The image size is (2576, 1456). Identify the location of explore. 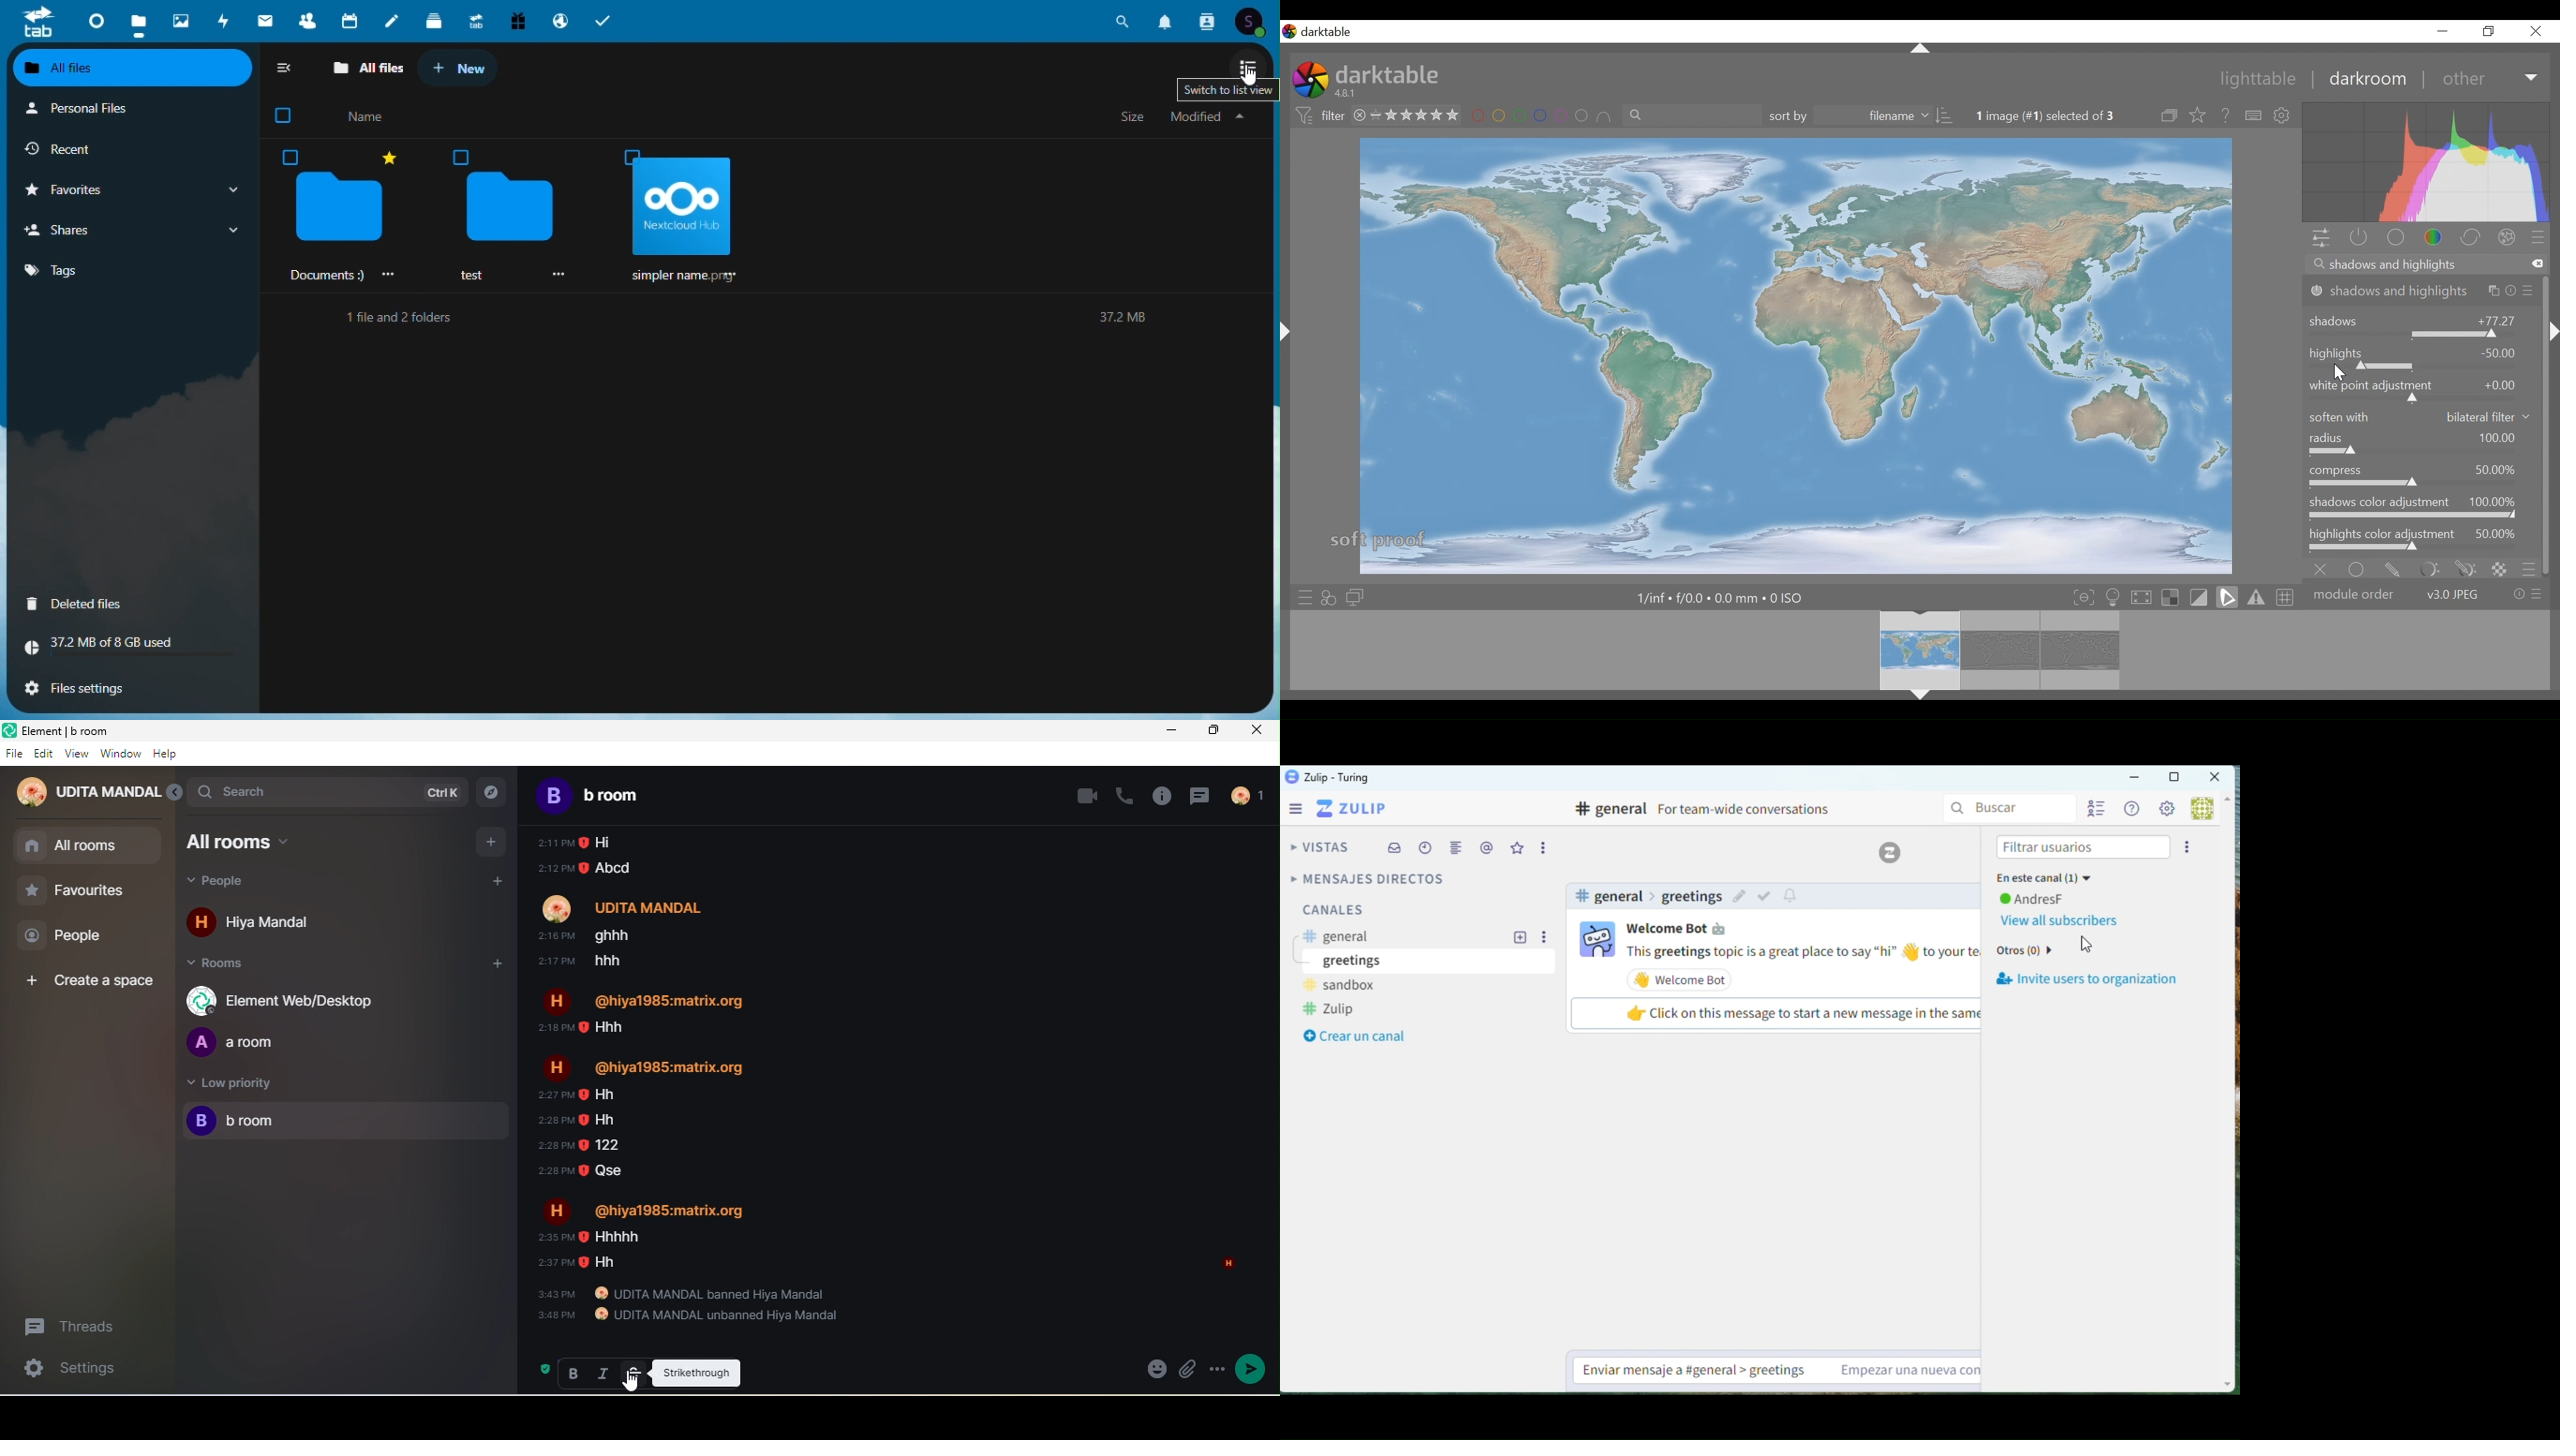
(492, 793).